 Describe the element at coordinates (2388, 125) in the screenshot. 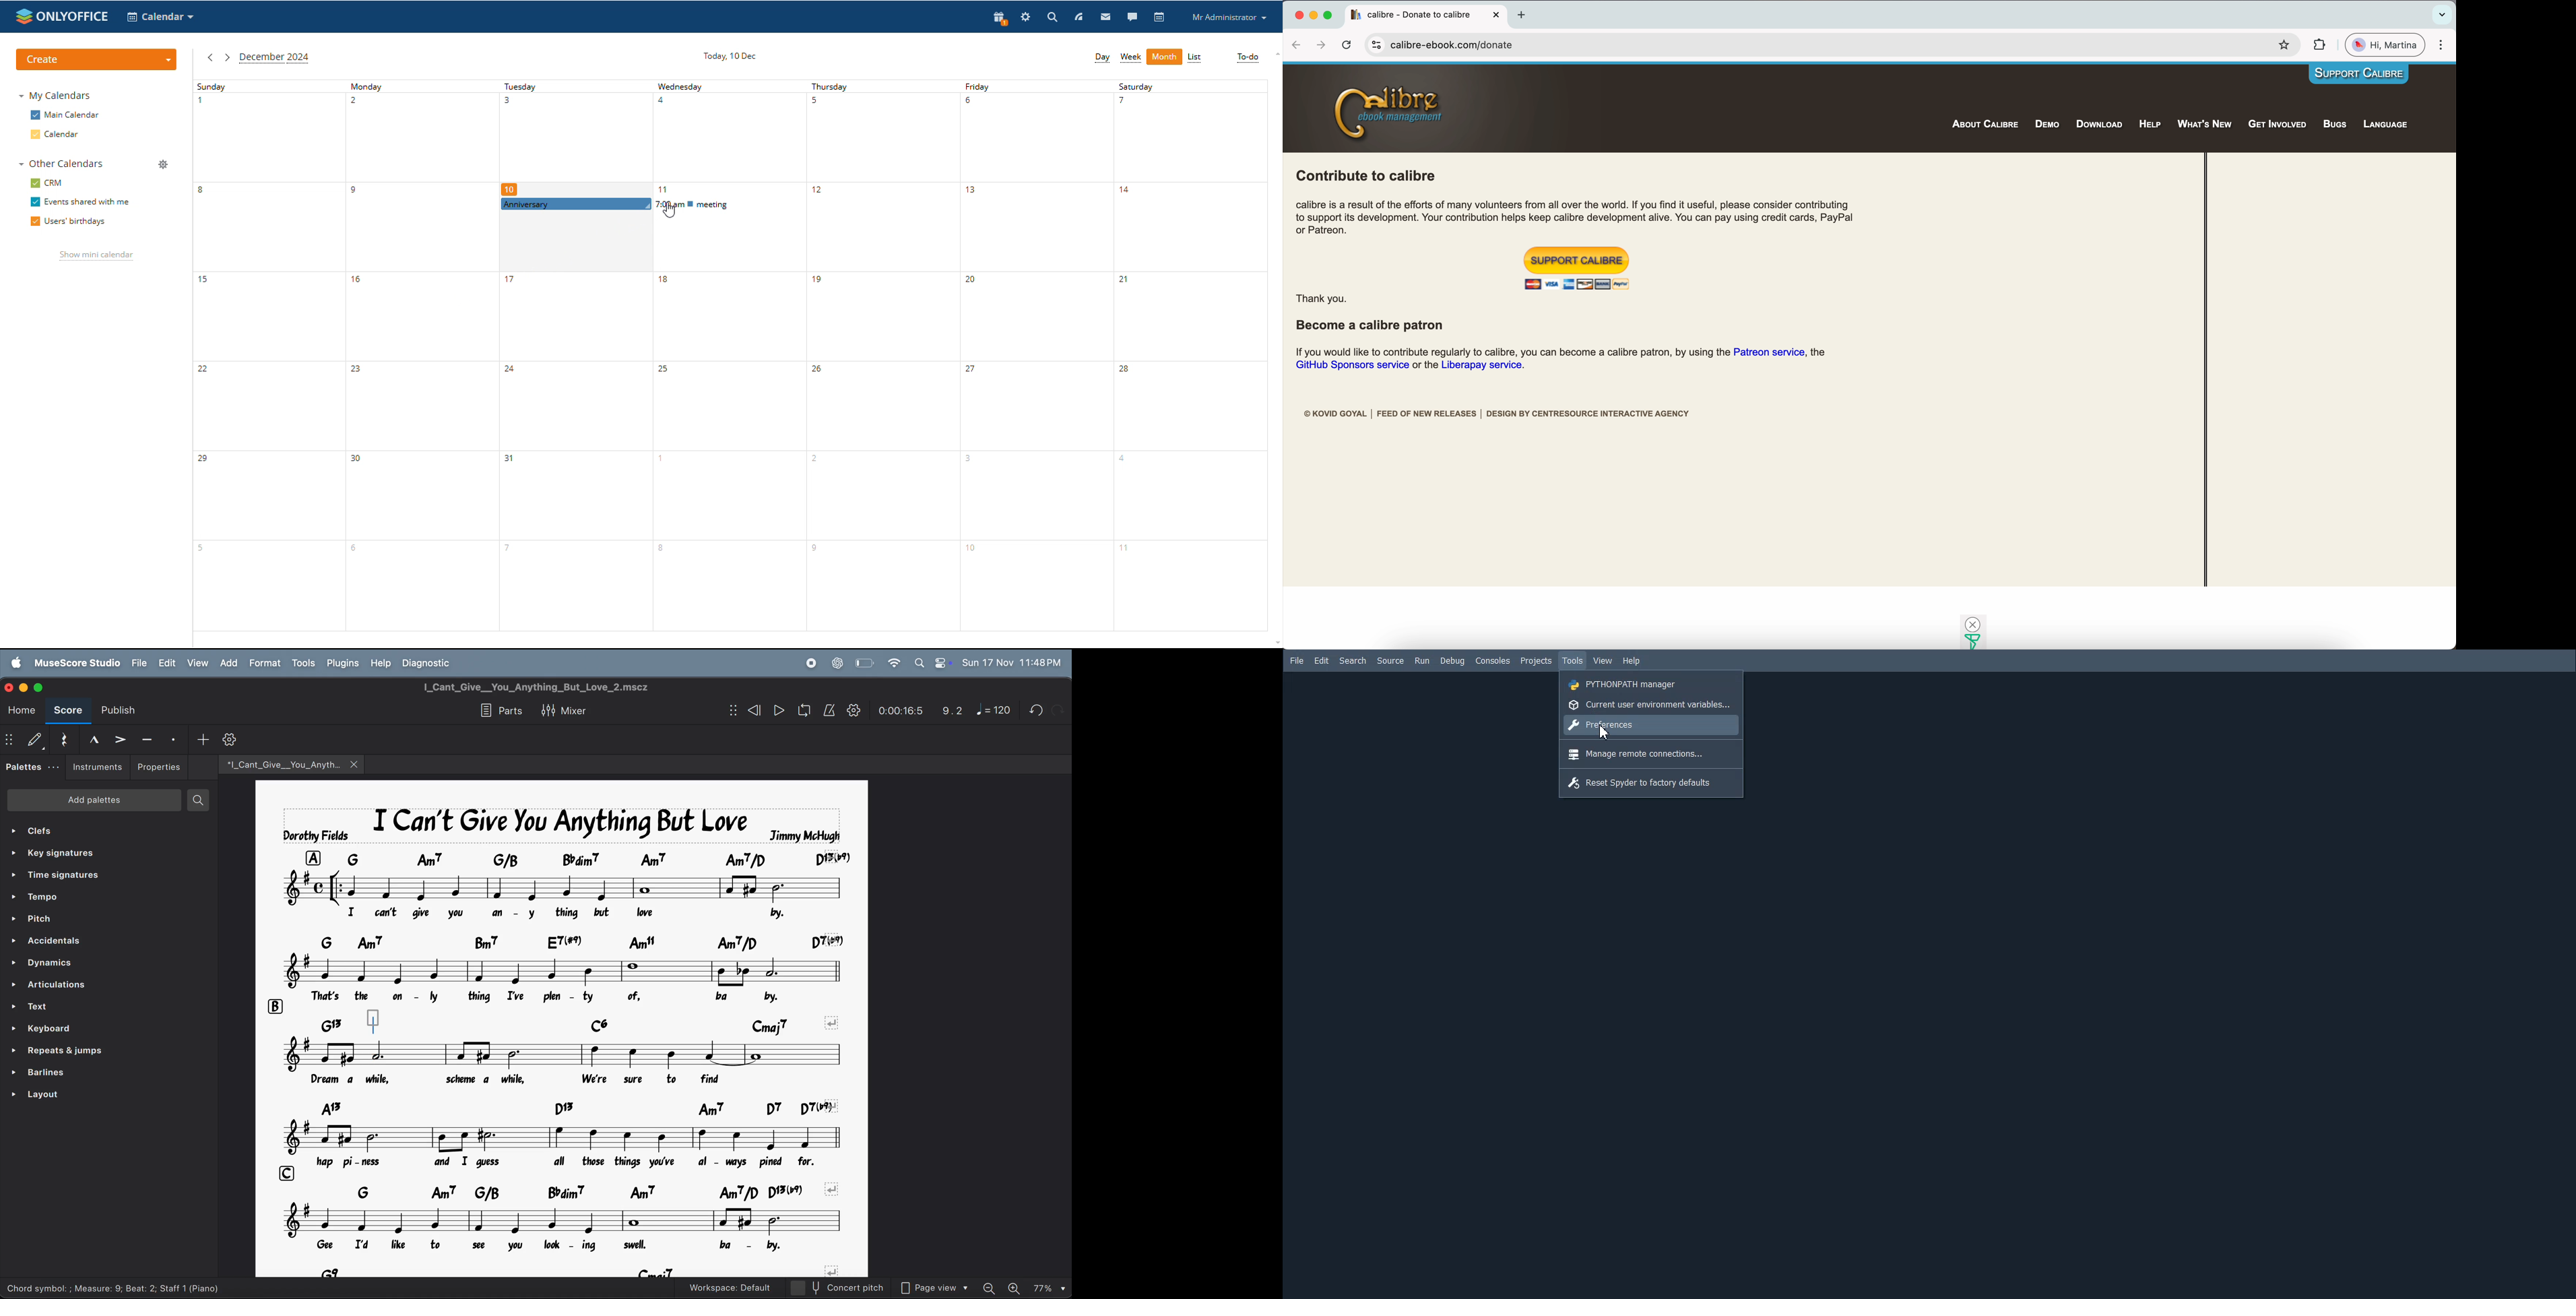

I see `Language` at that location.